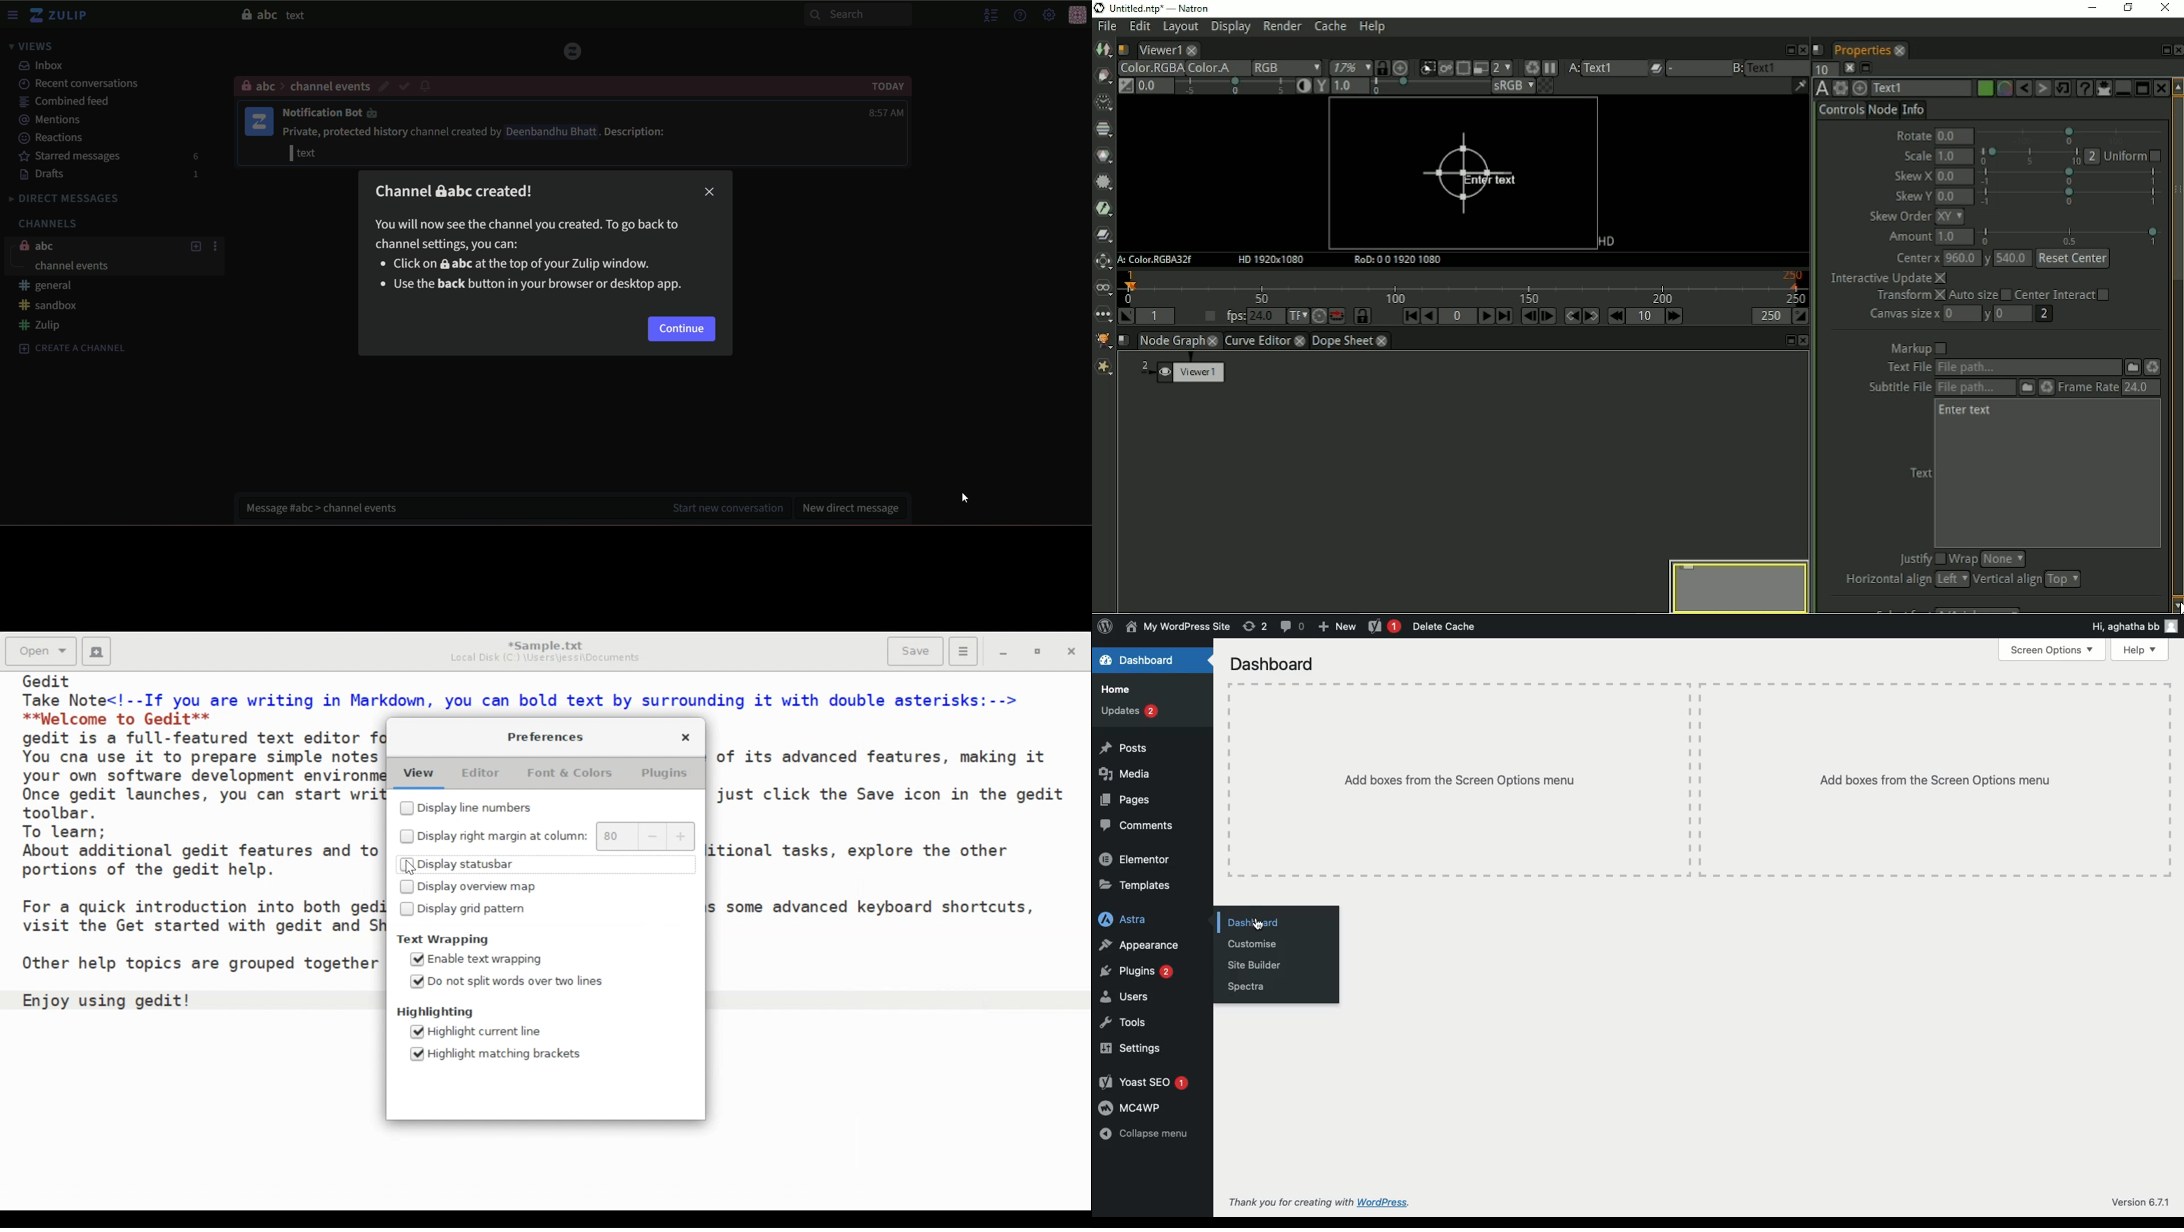 Image resolution: width=2184 pixels, height=1232 pixels. I want to click on Cursor, so click(965, 498).